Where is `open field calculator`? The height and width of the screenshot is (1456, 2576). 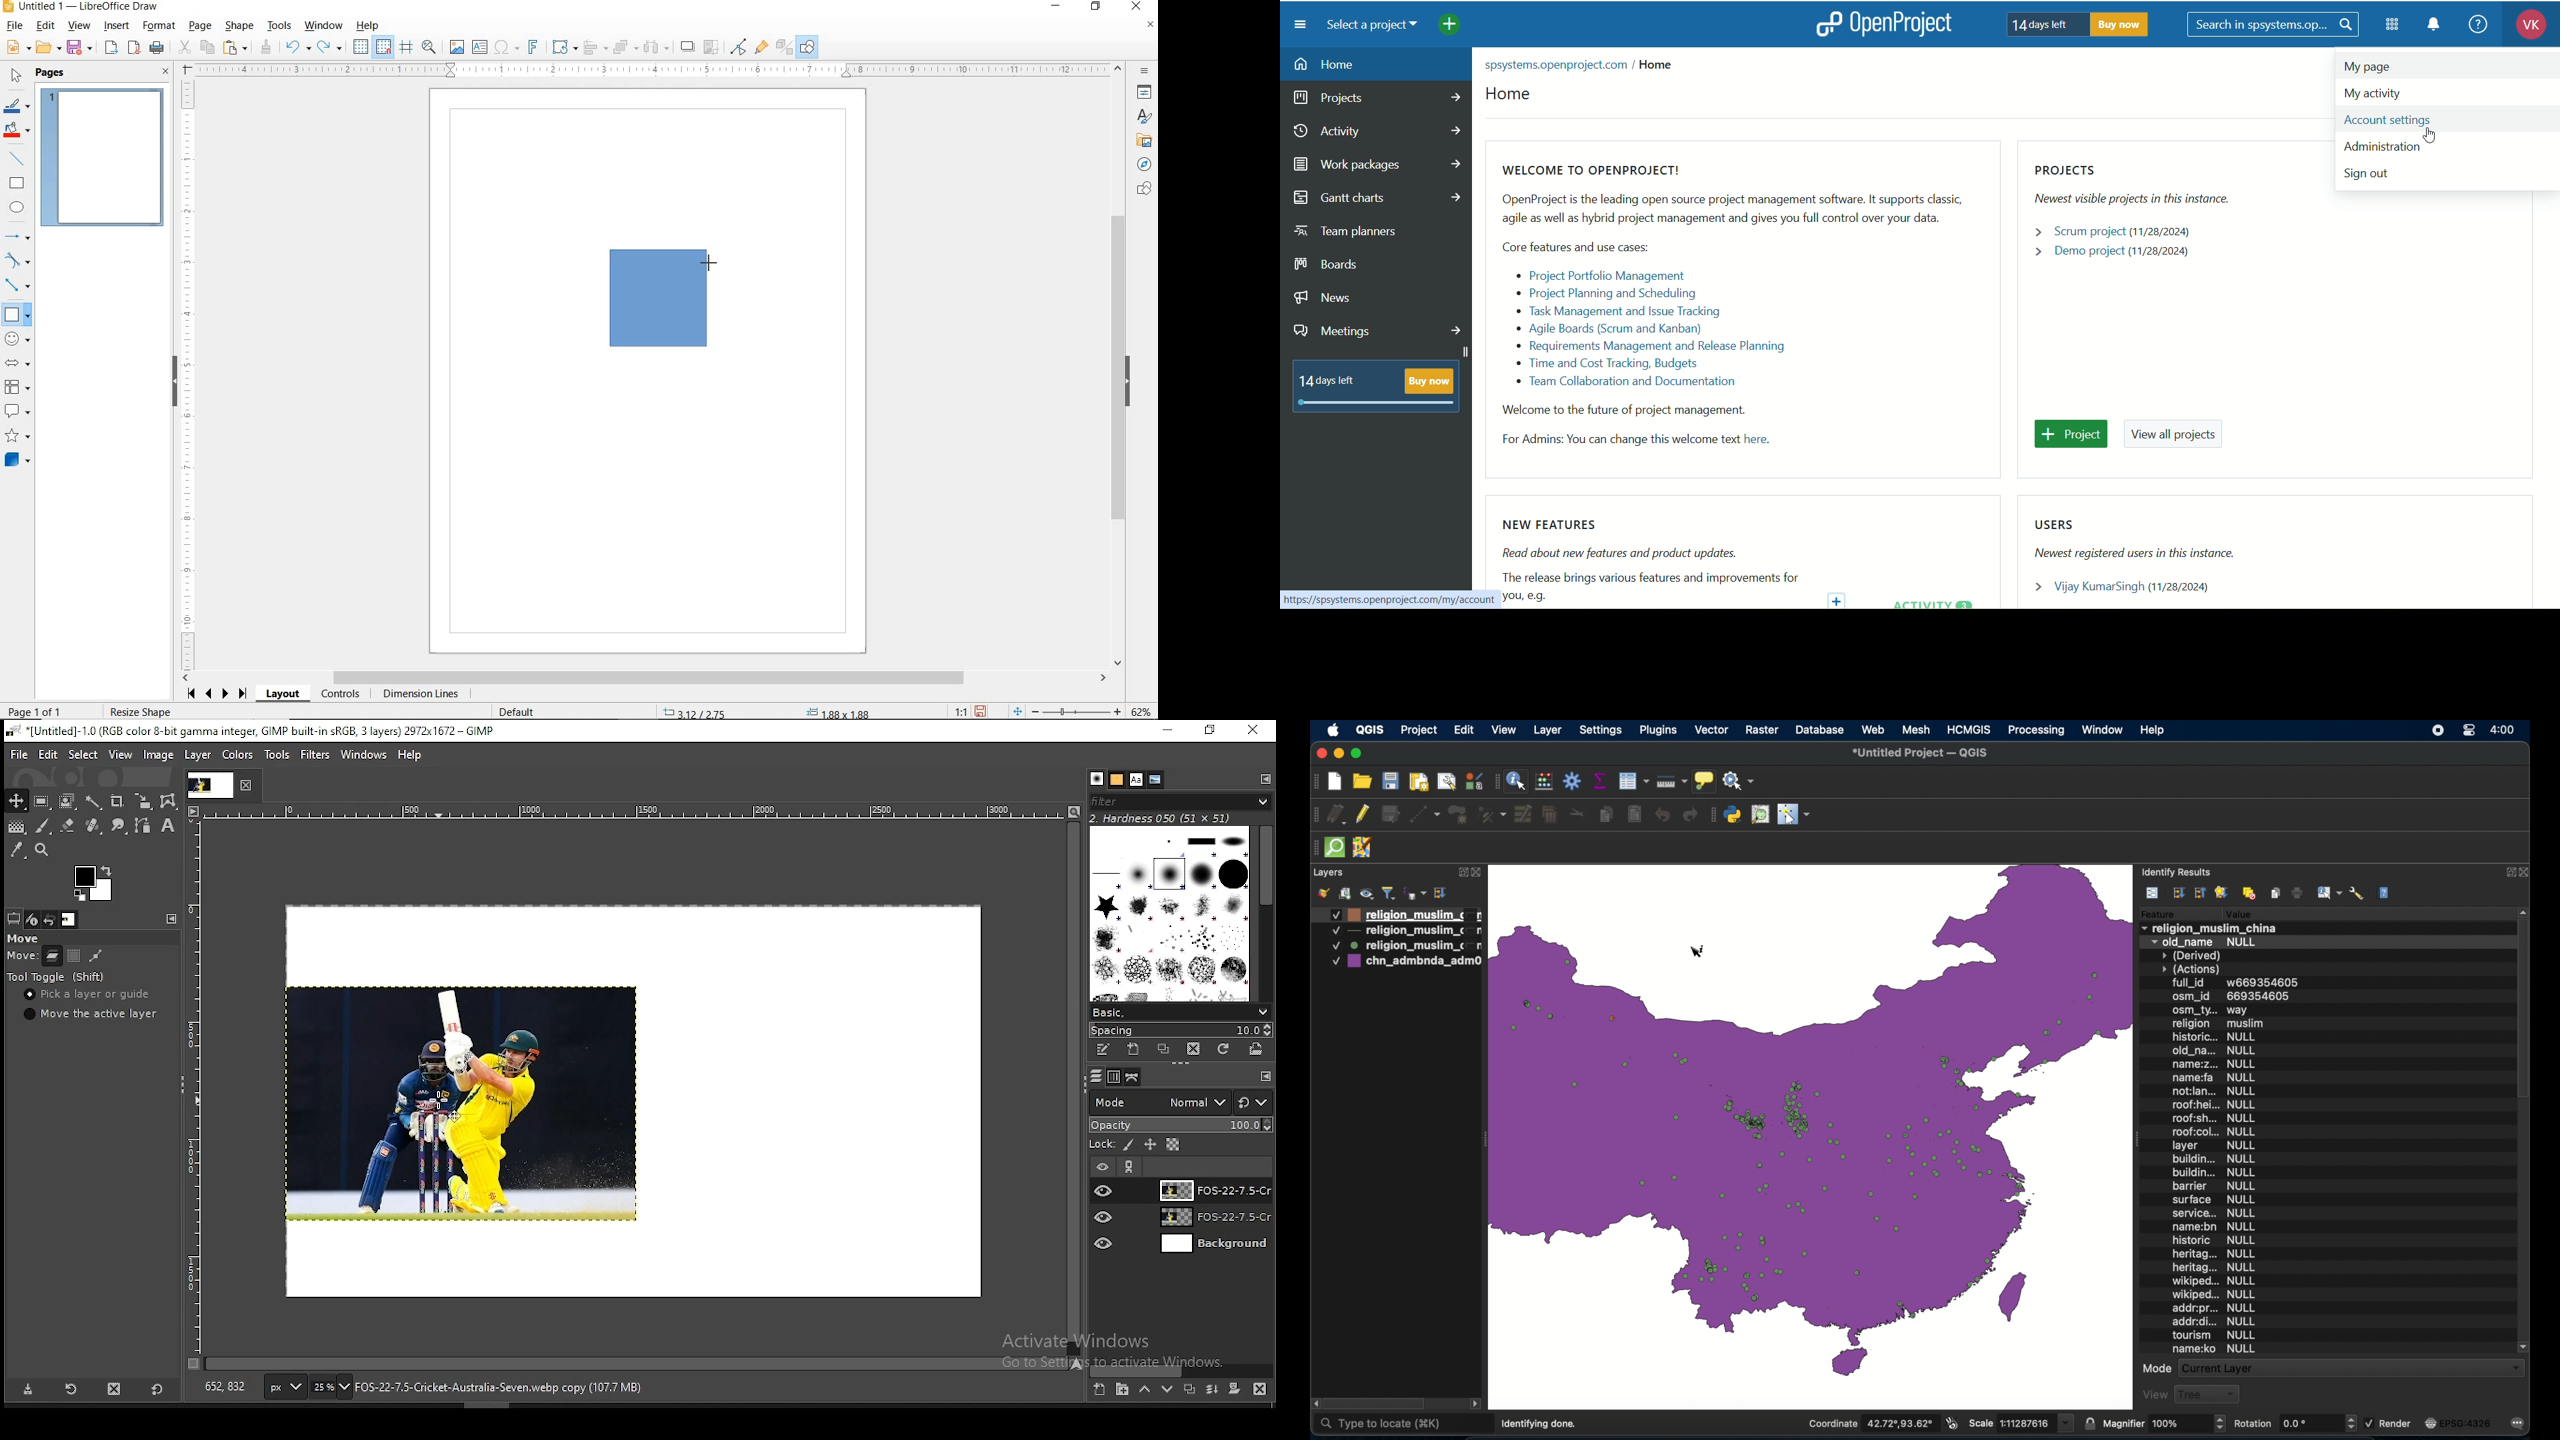 open field calculator is located at coordinates (1544, 781).